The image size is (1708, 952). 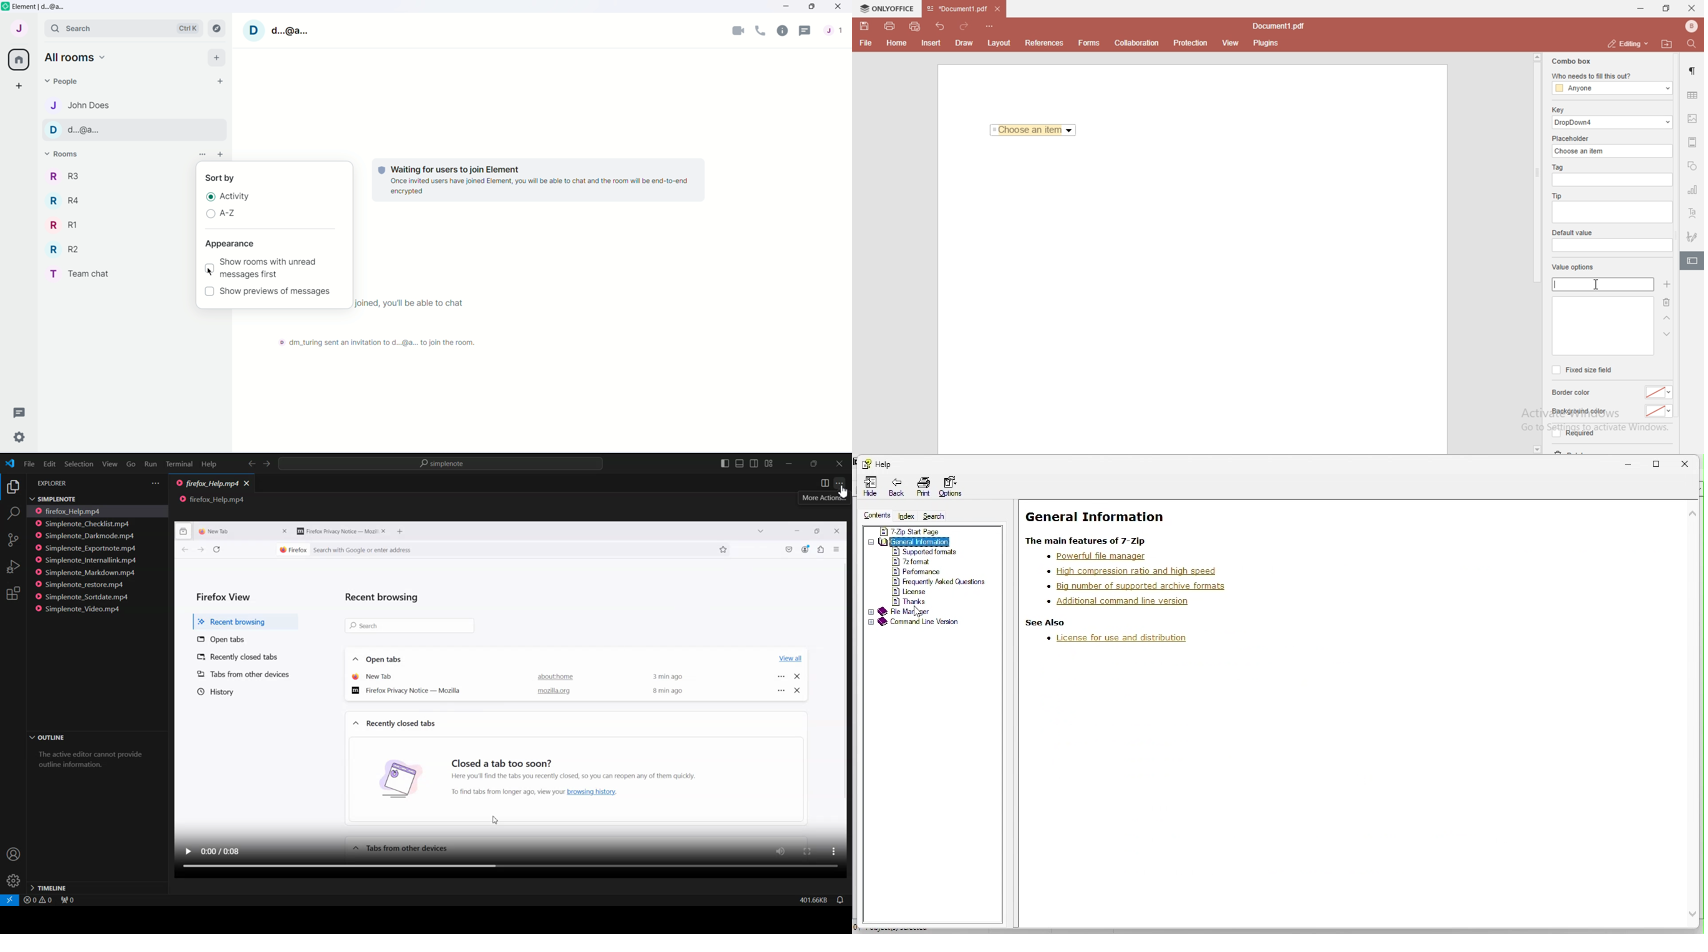 What do you see at coordinates (37, 901) in the screenshot?
I see `No Problem` at bounding box center [37, 901].